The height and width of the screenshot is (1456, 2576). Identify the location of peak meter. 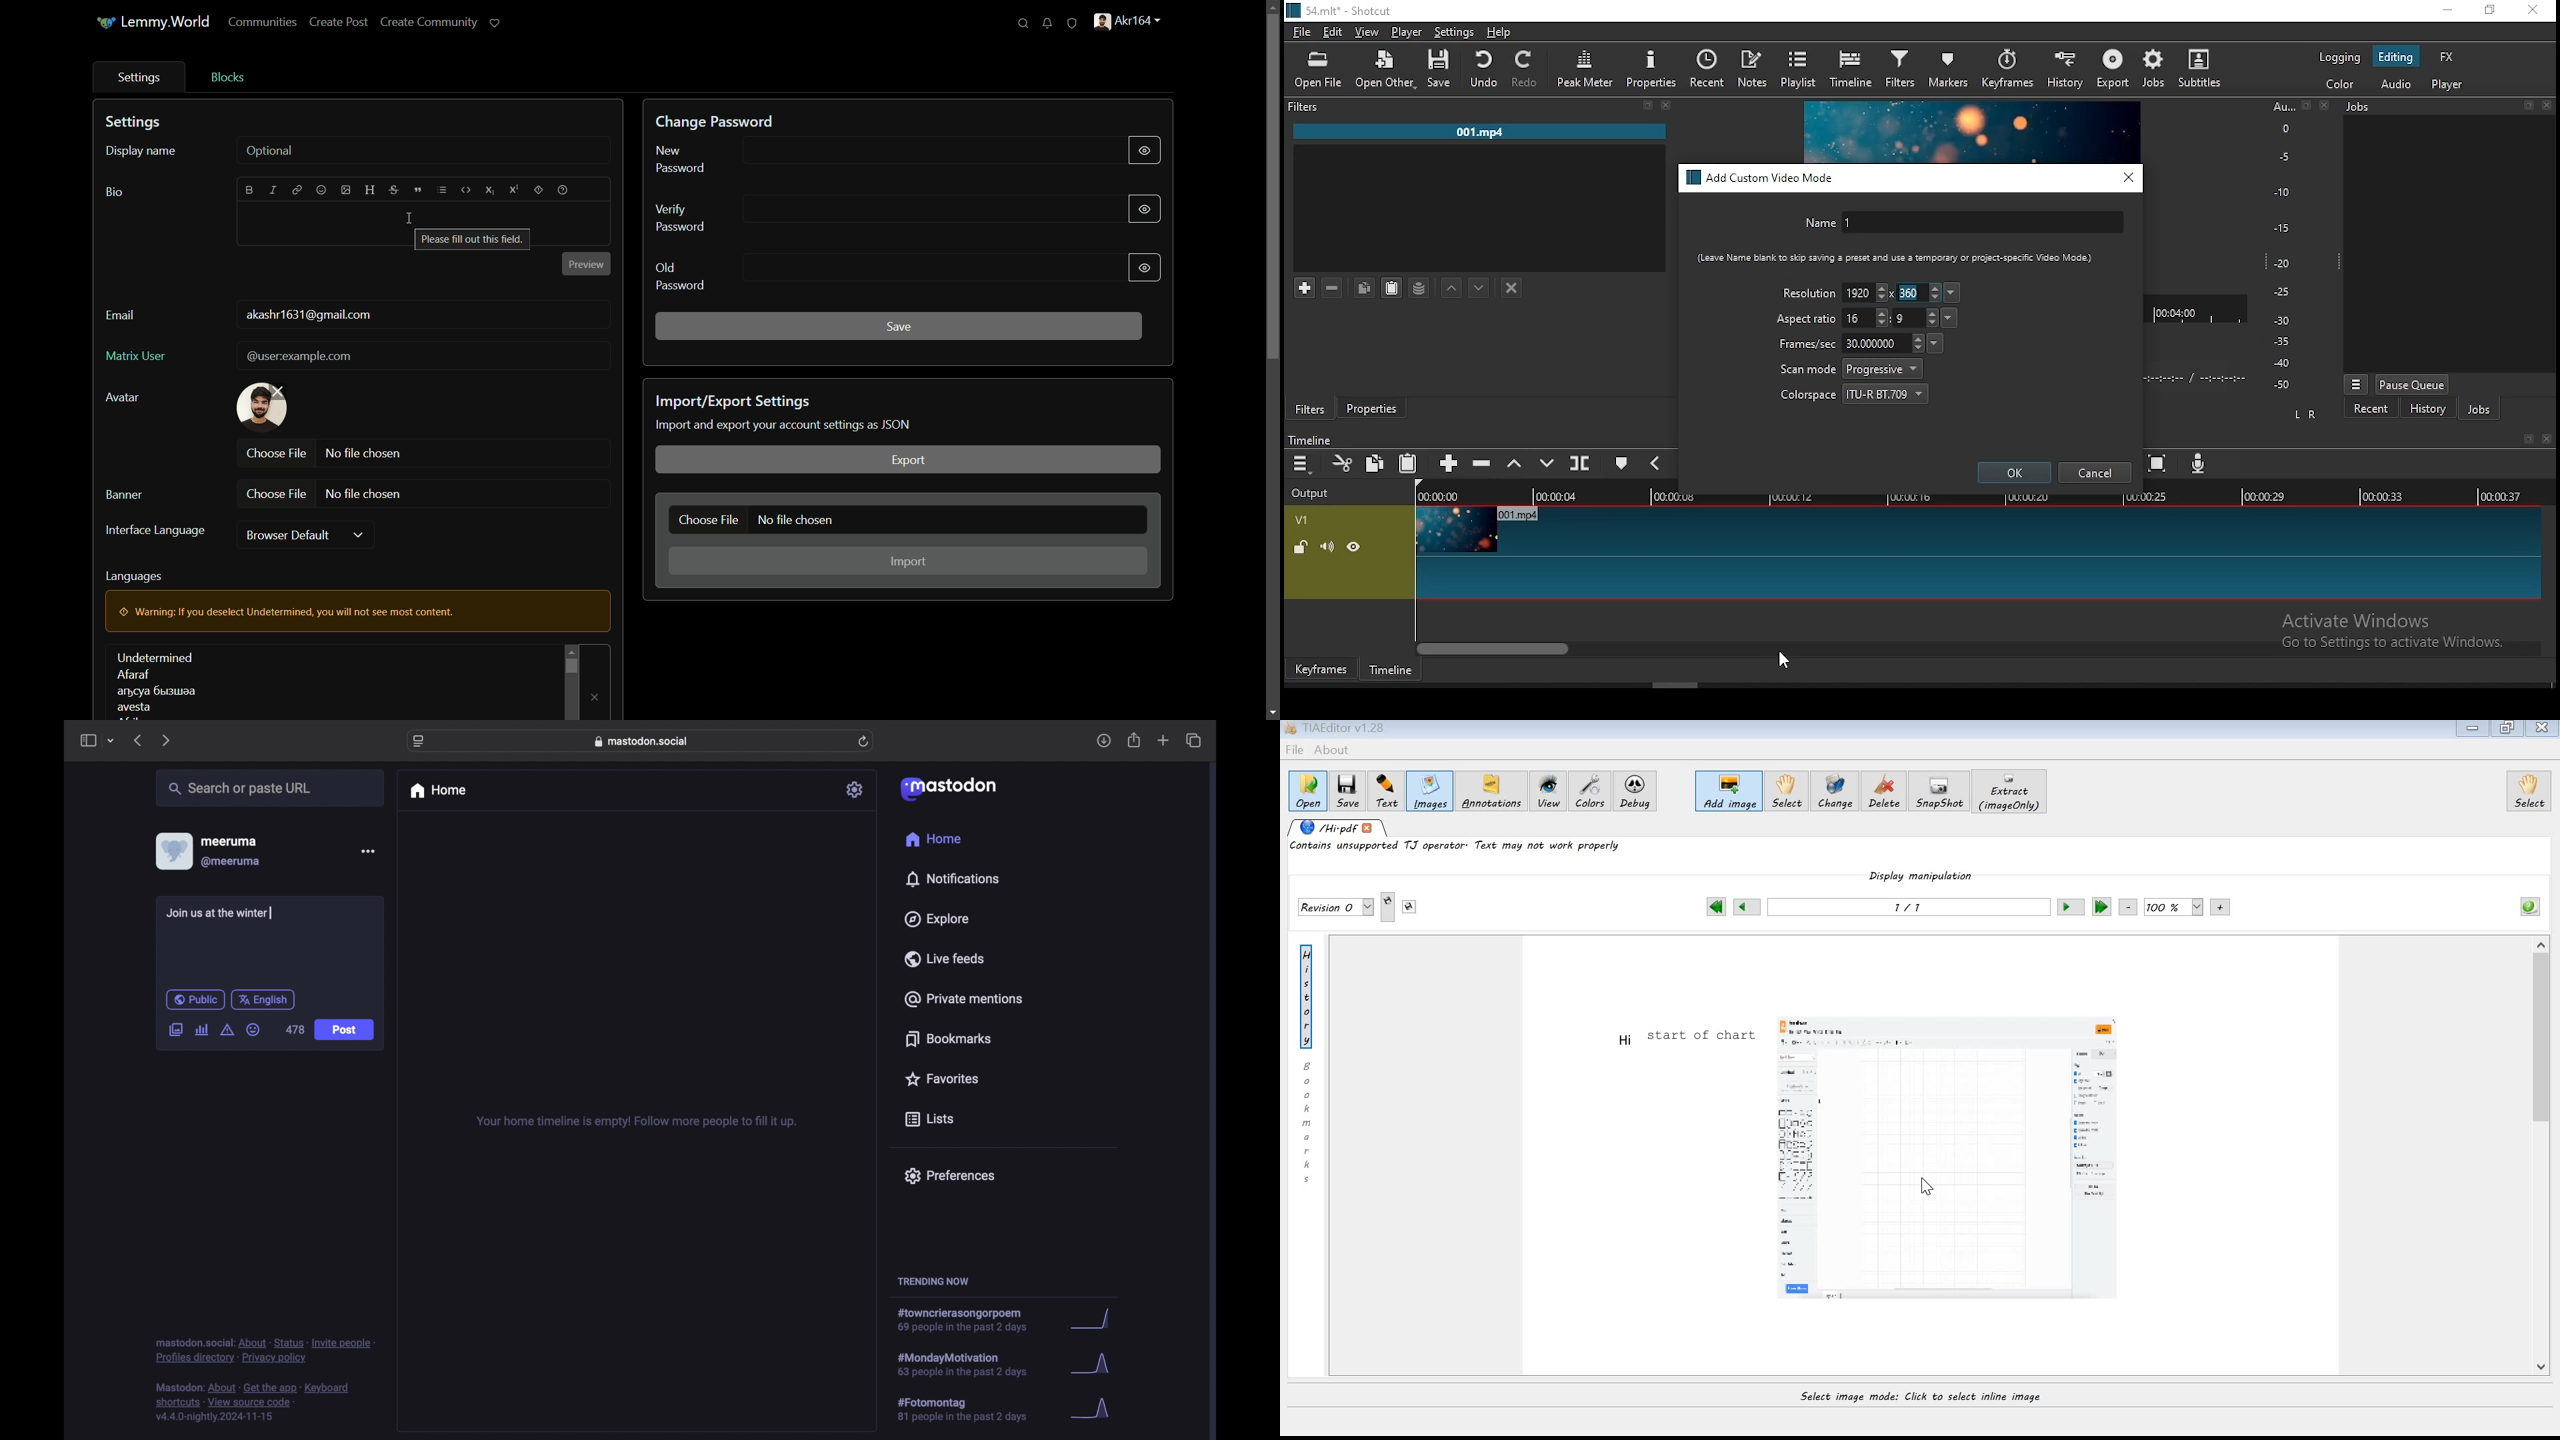
(1585, 69).